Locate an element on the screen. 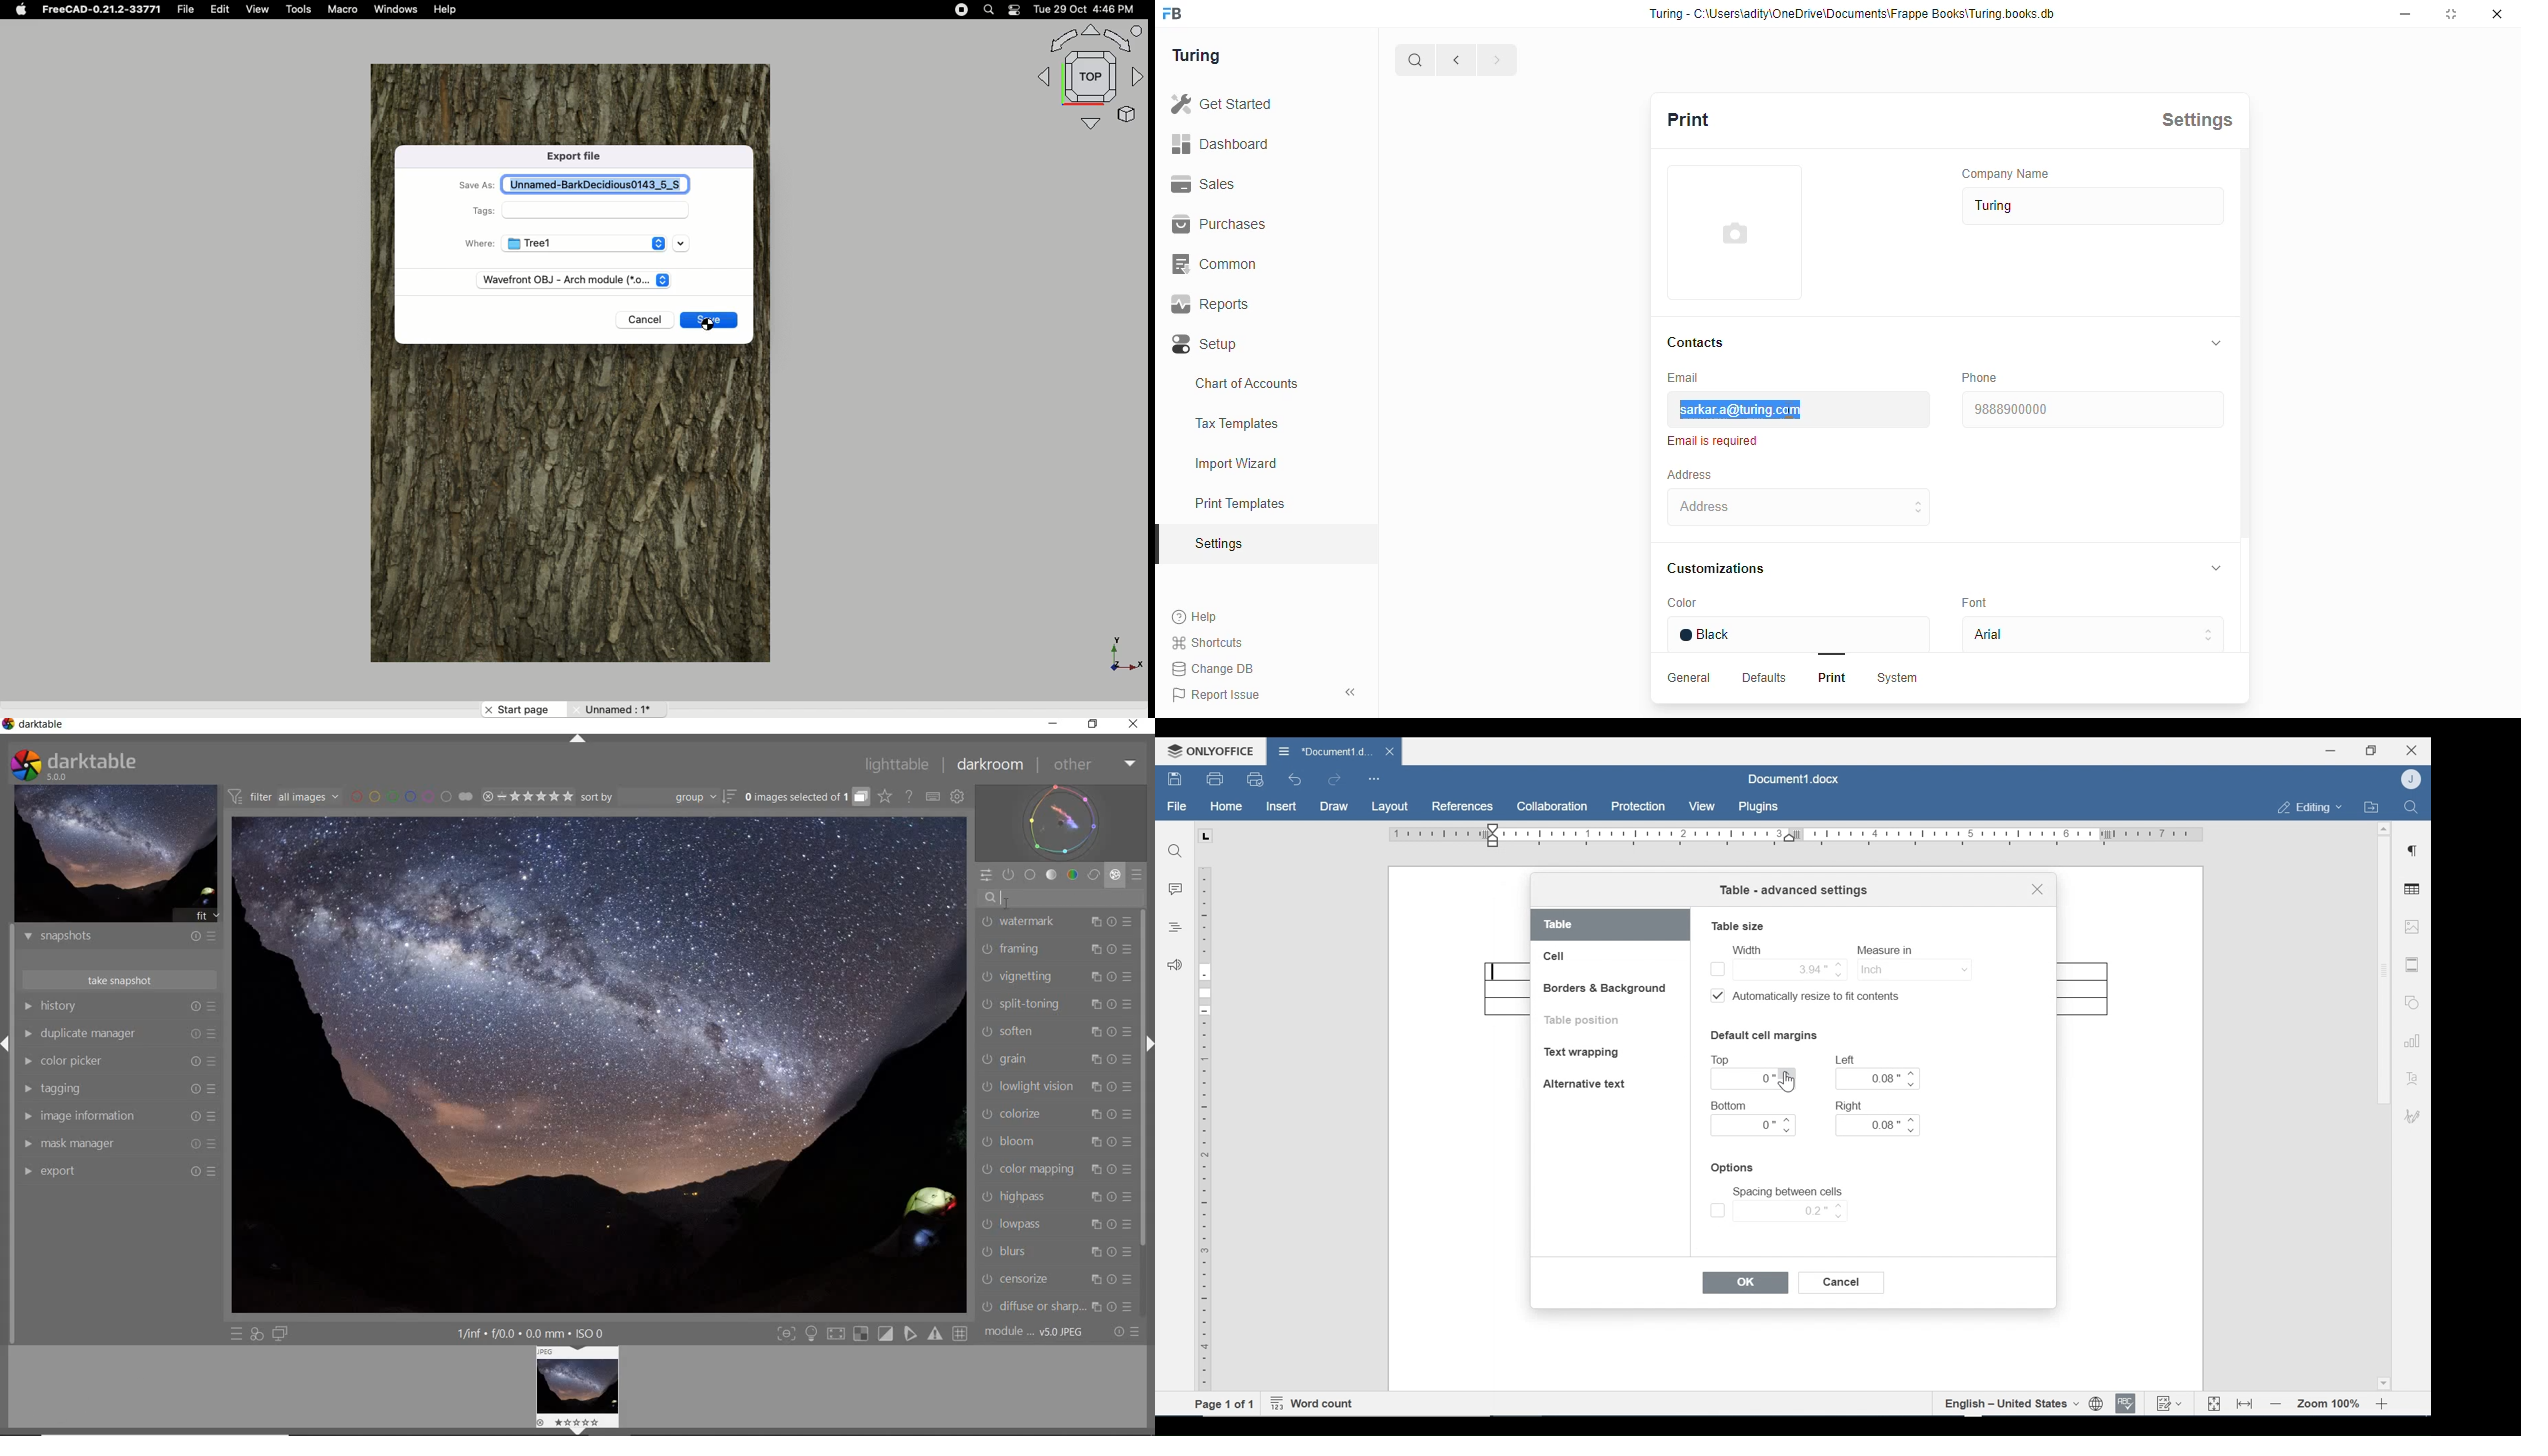 Image resolution: width=2548 pixels, height=1456 pixels. toggle indication of raw overexposure is located at coordinates (863, 1336).